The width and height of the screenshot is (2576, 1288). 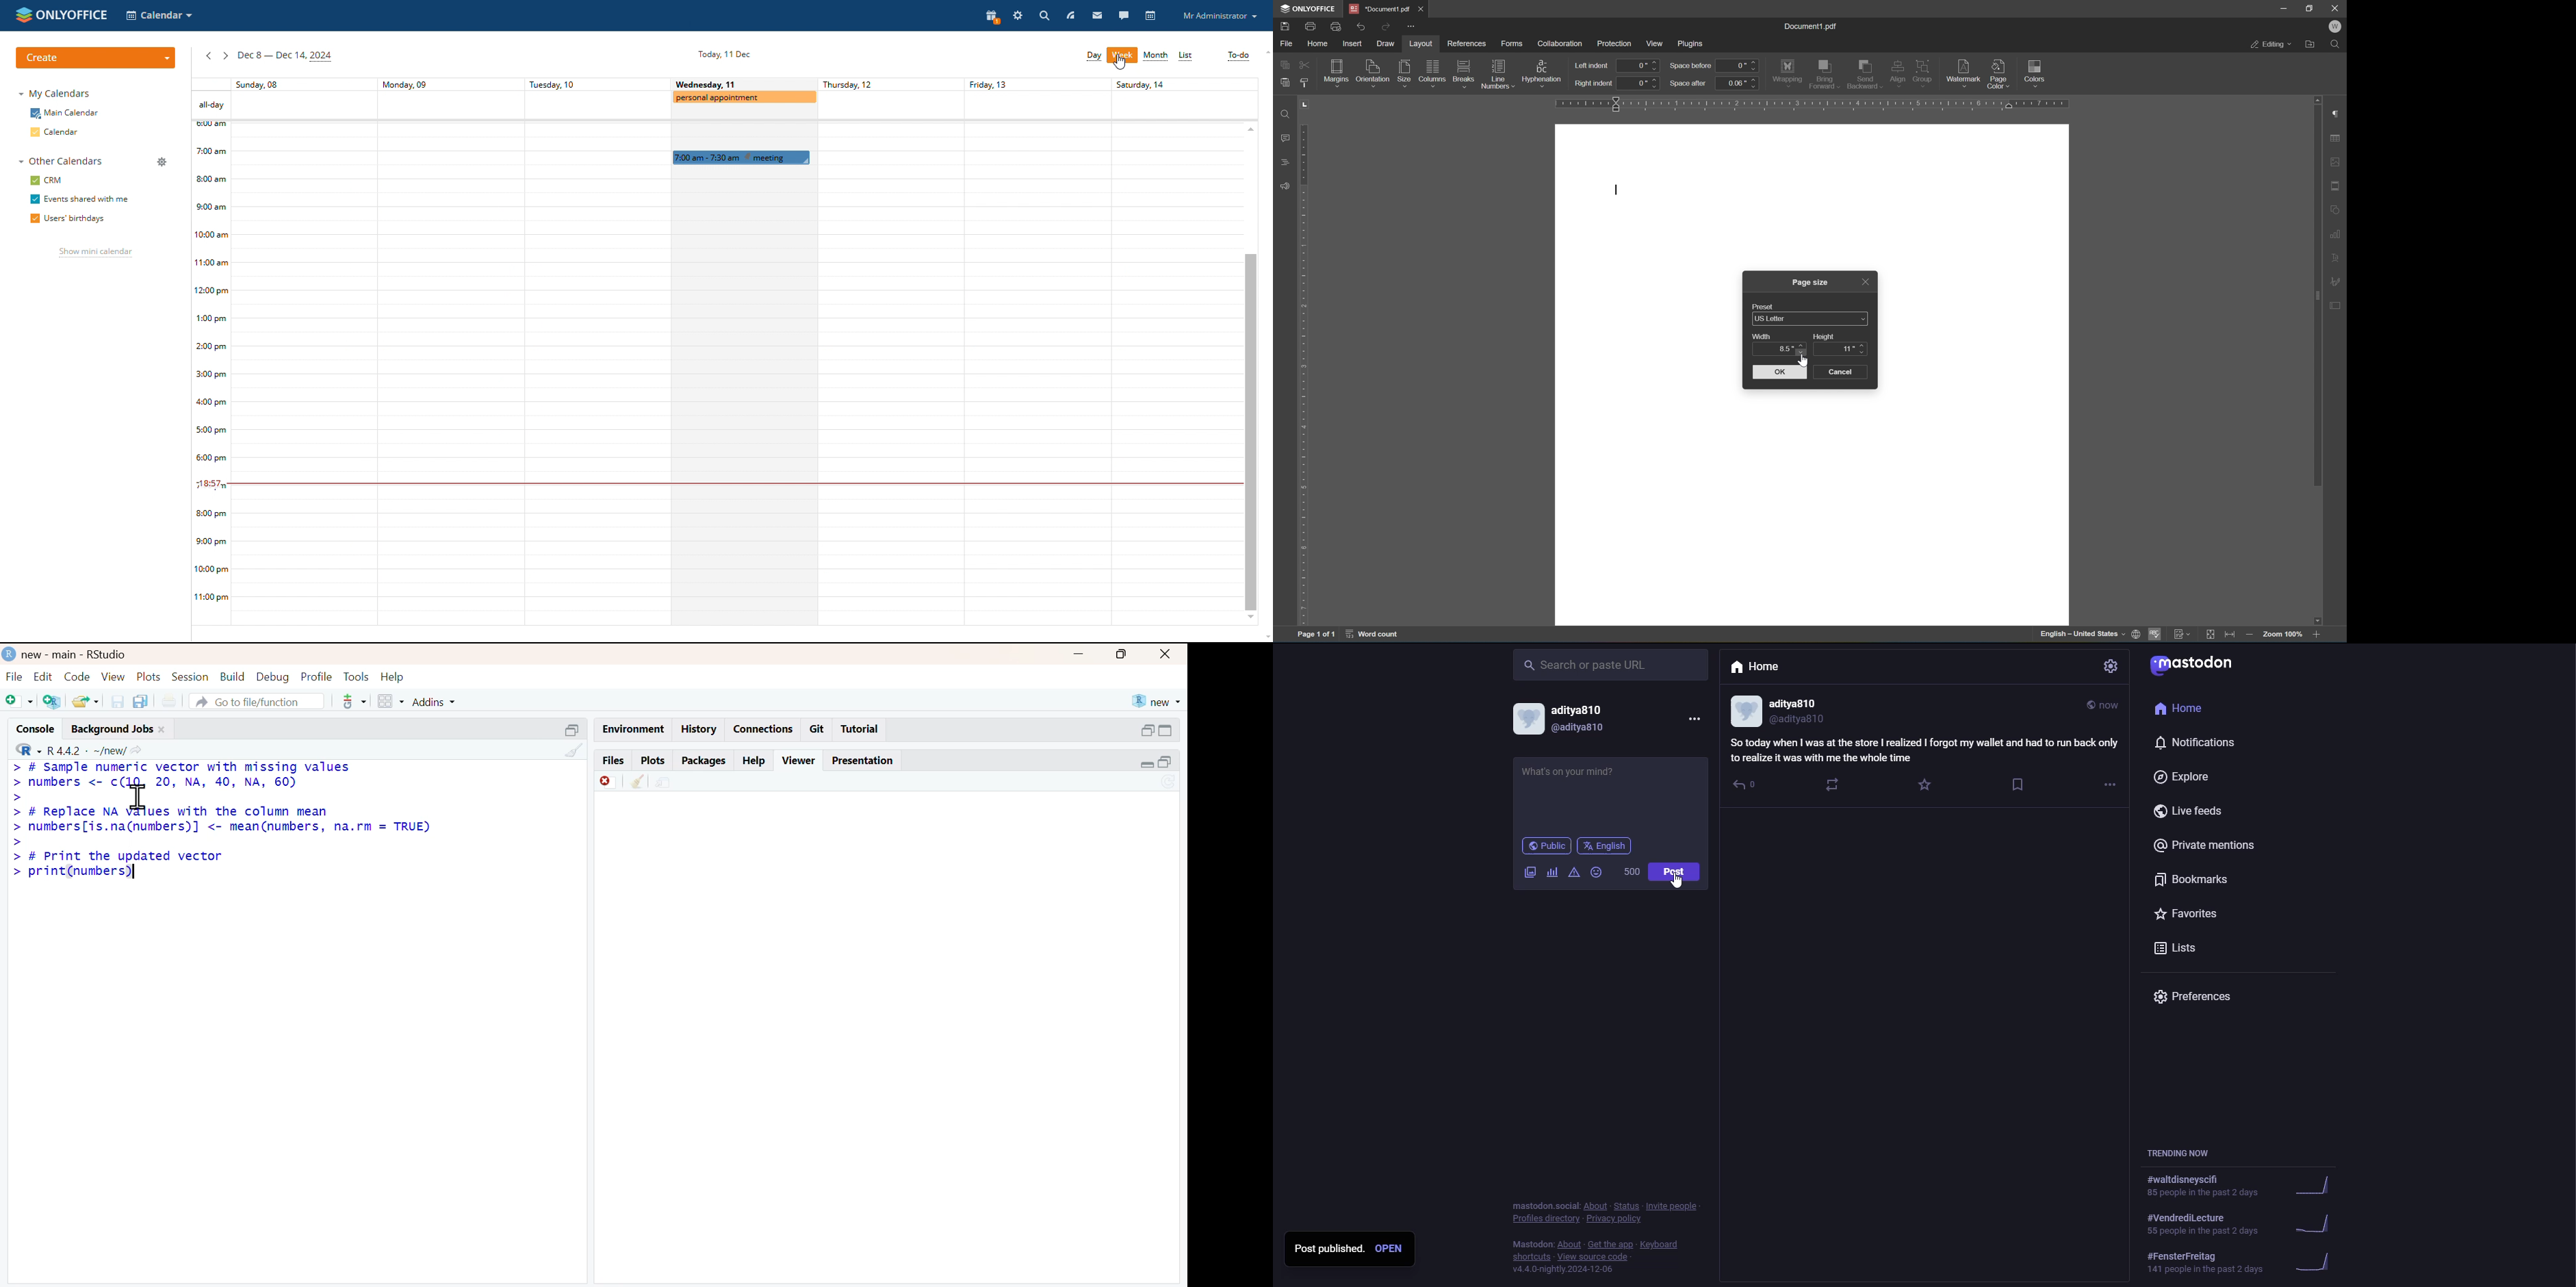 I want to click on restore down, so click(x=2311, y=7).